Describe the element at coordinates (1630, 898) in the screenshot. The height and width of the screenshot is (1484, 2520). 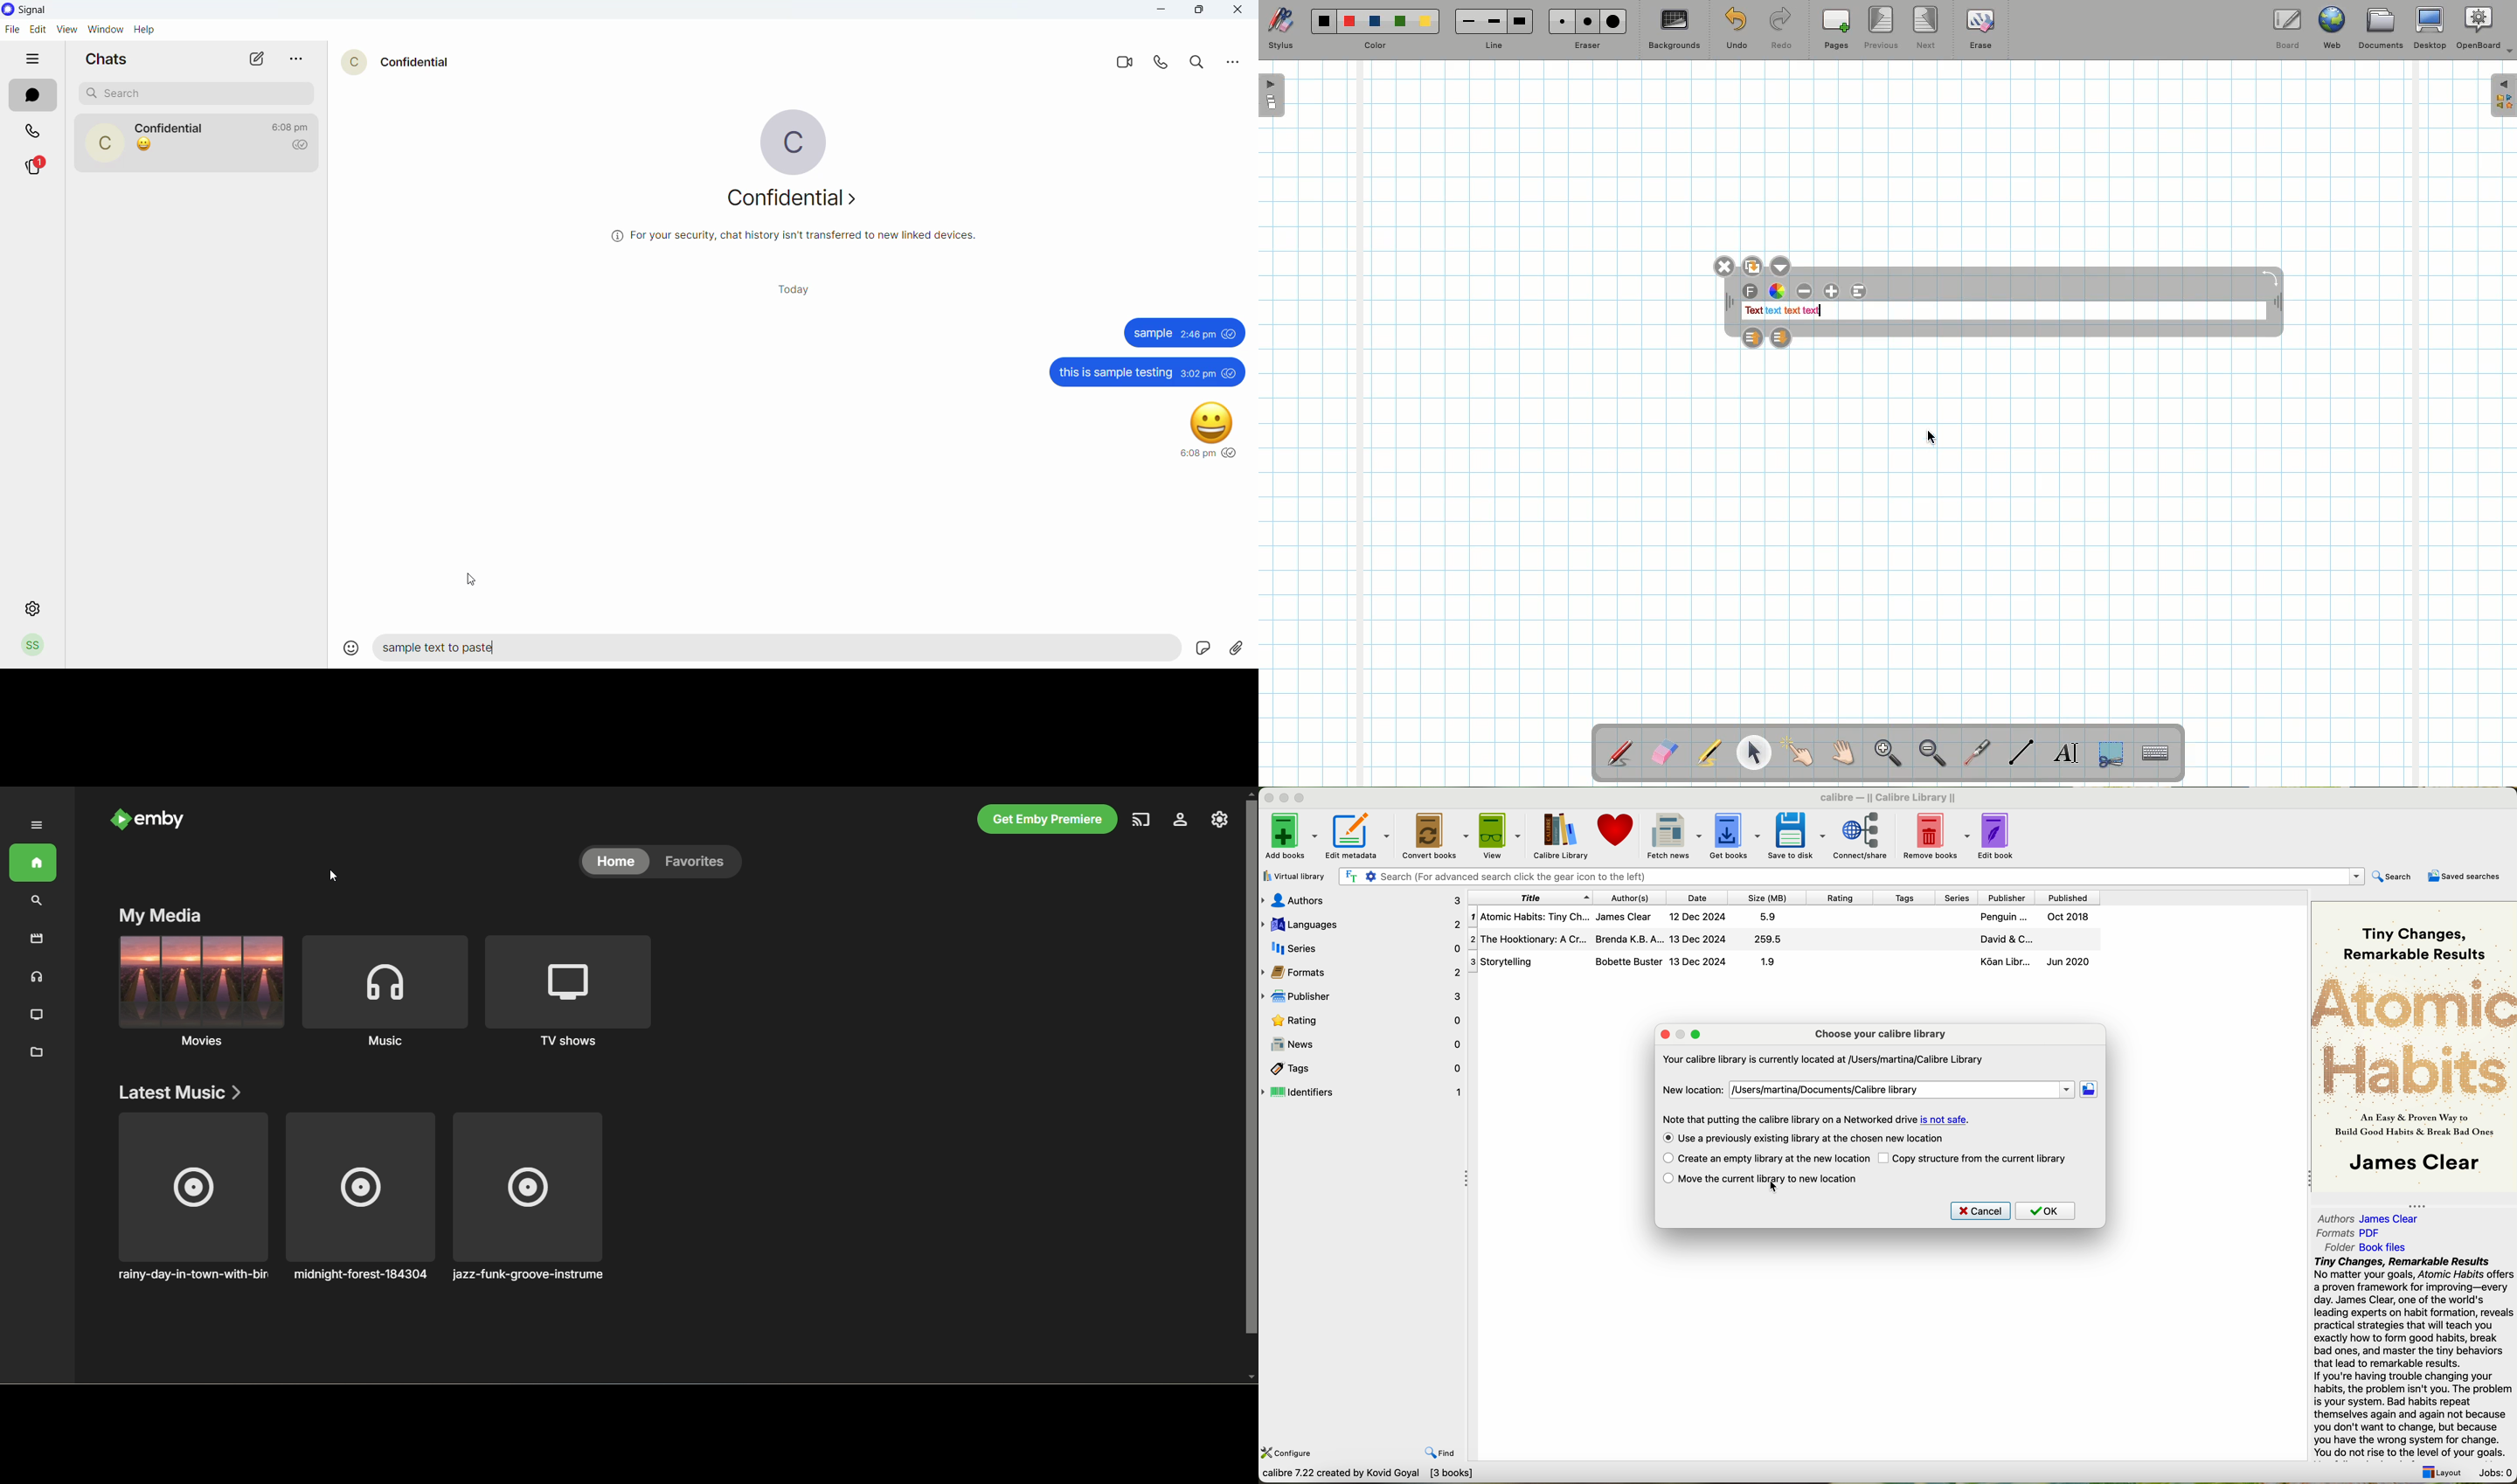
I see `author(s)` at that location.